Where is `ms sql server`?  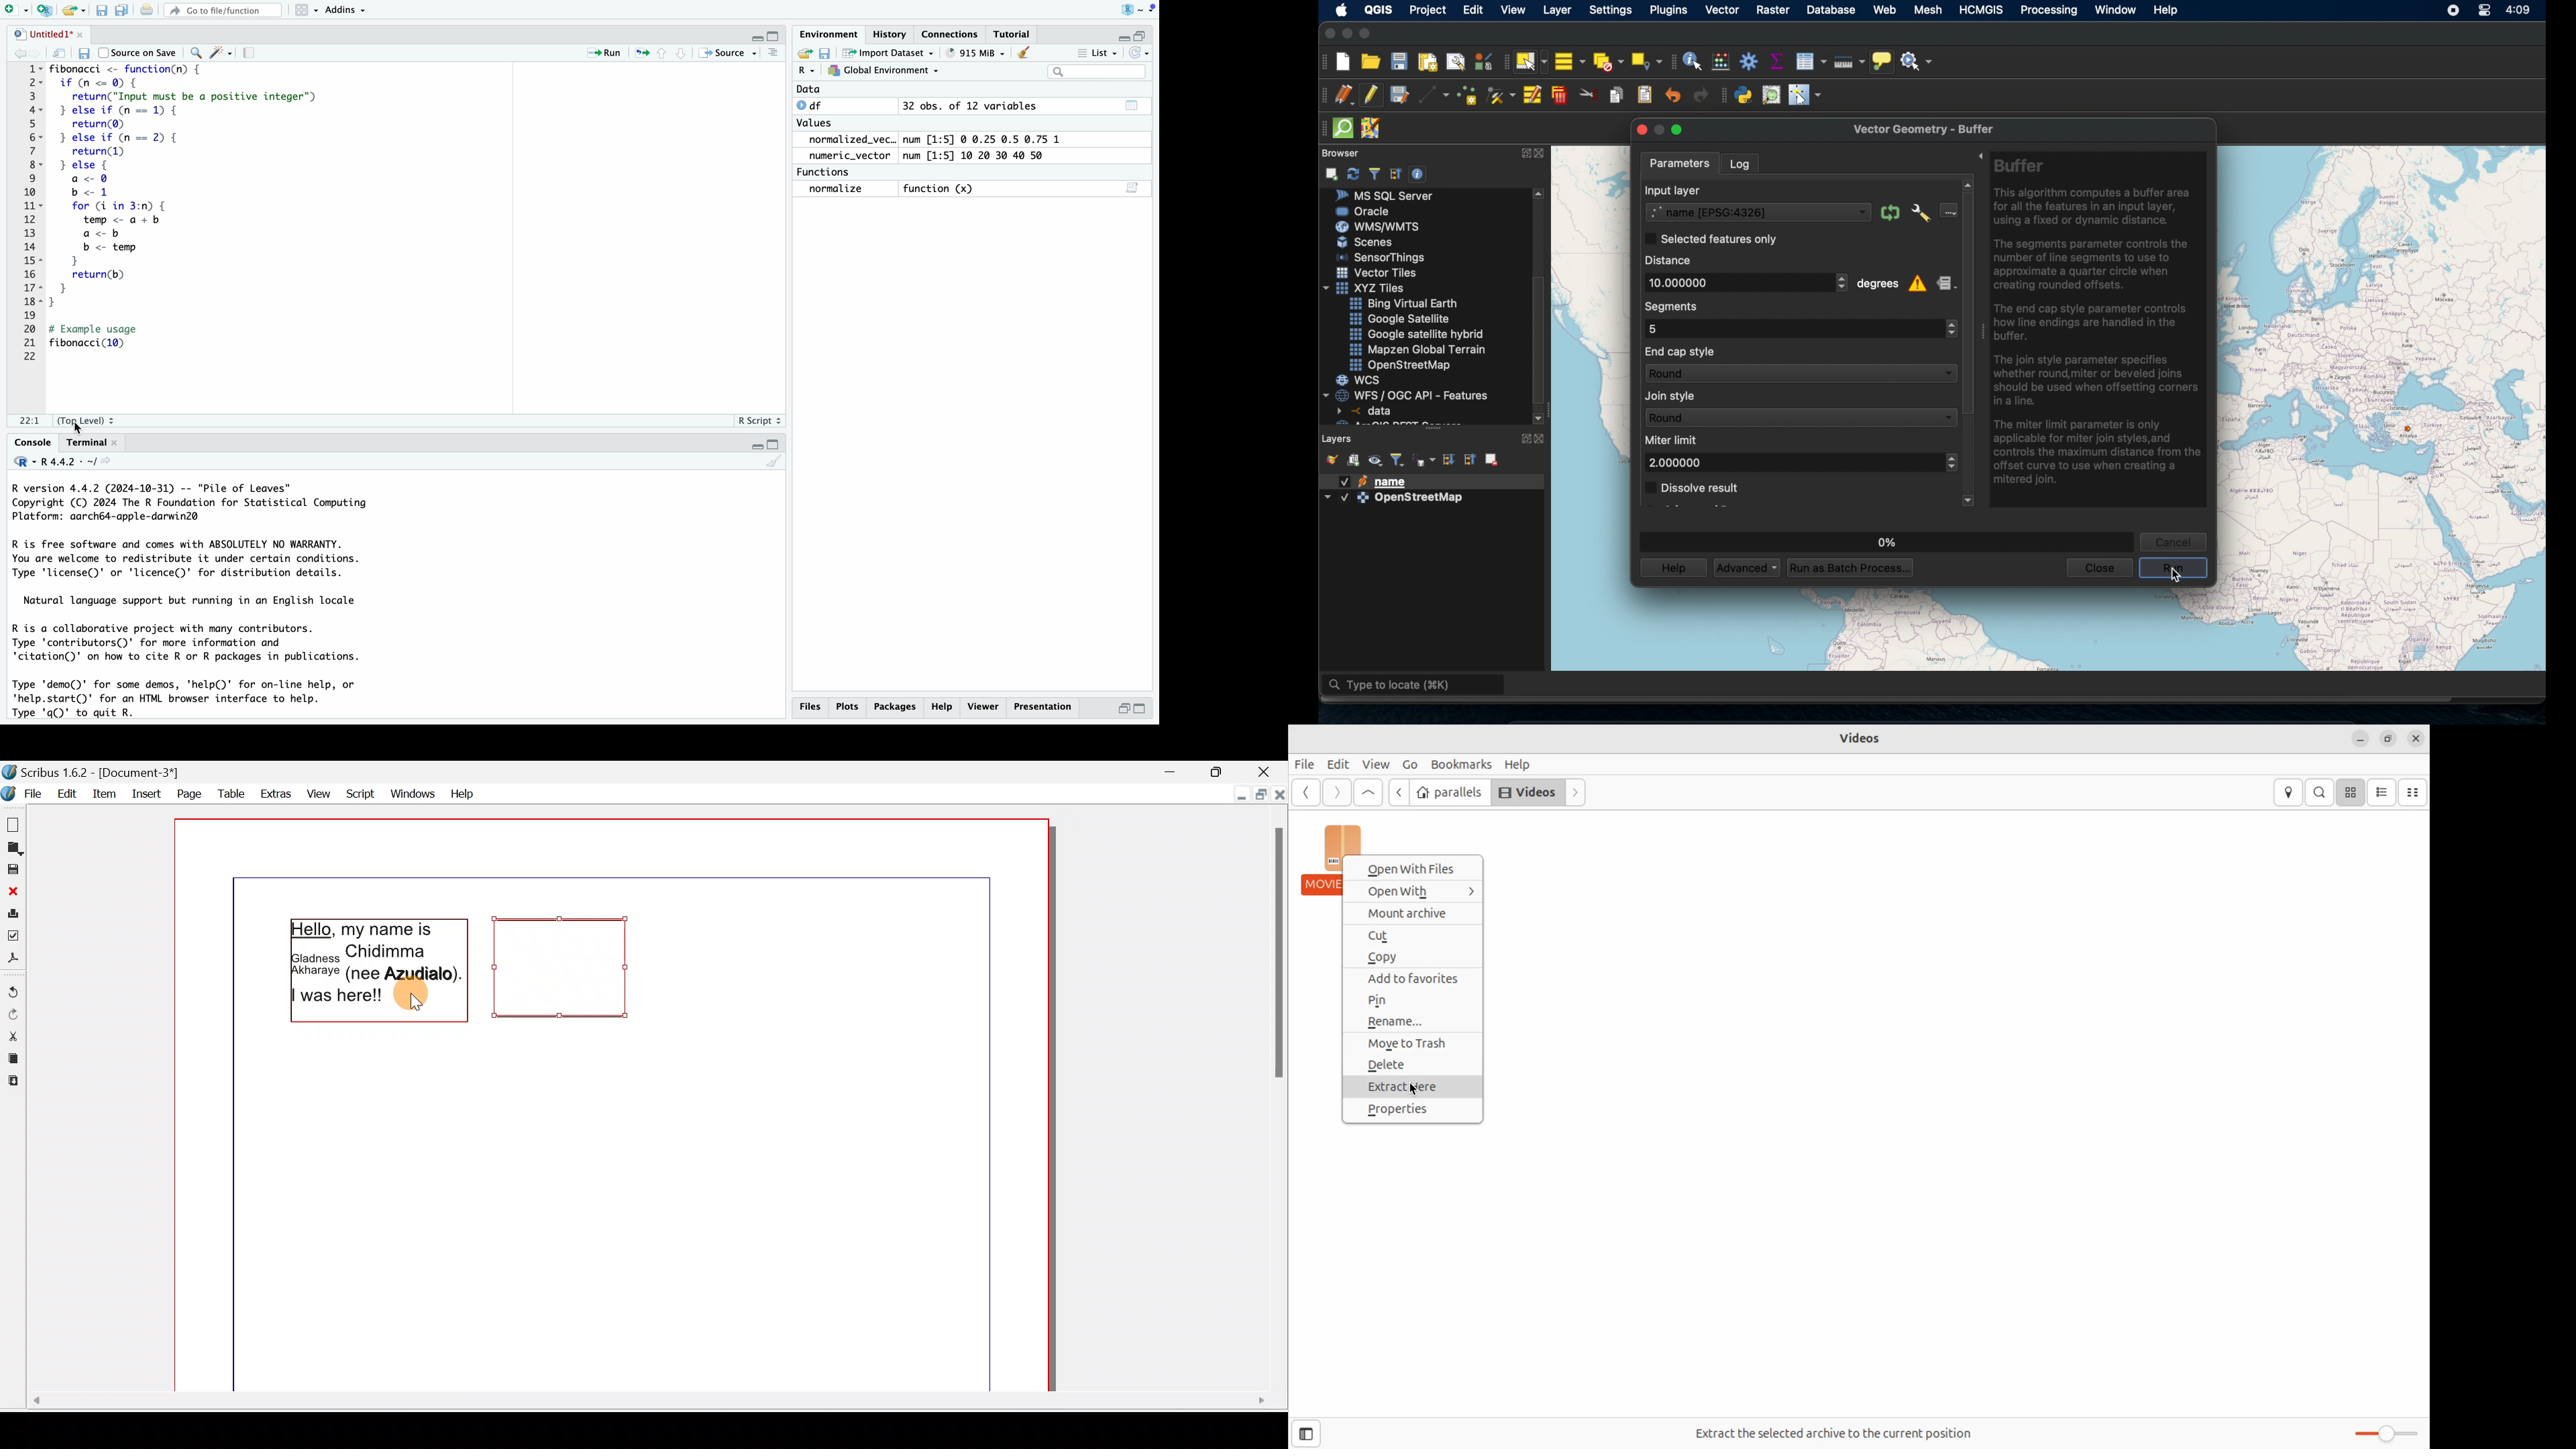 ms sql server is located at coordinates (1390, 195).